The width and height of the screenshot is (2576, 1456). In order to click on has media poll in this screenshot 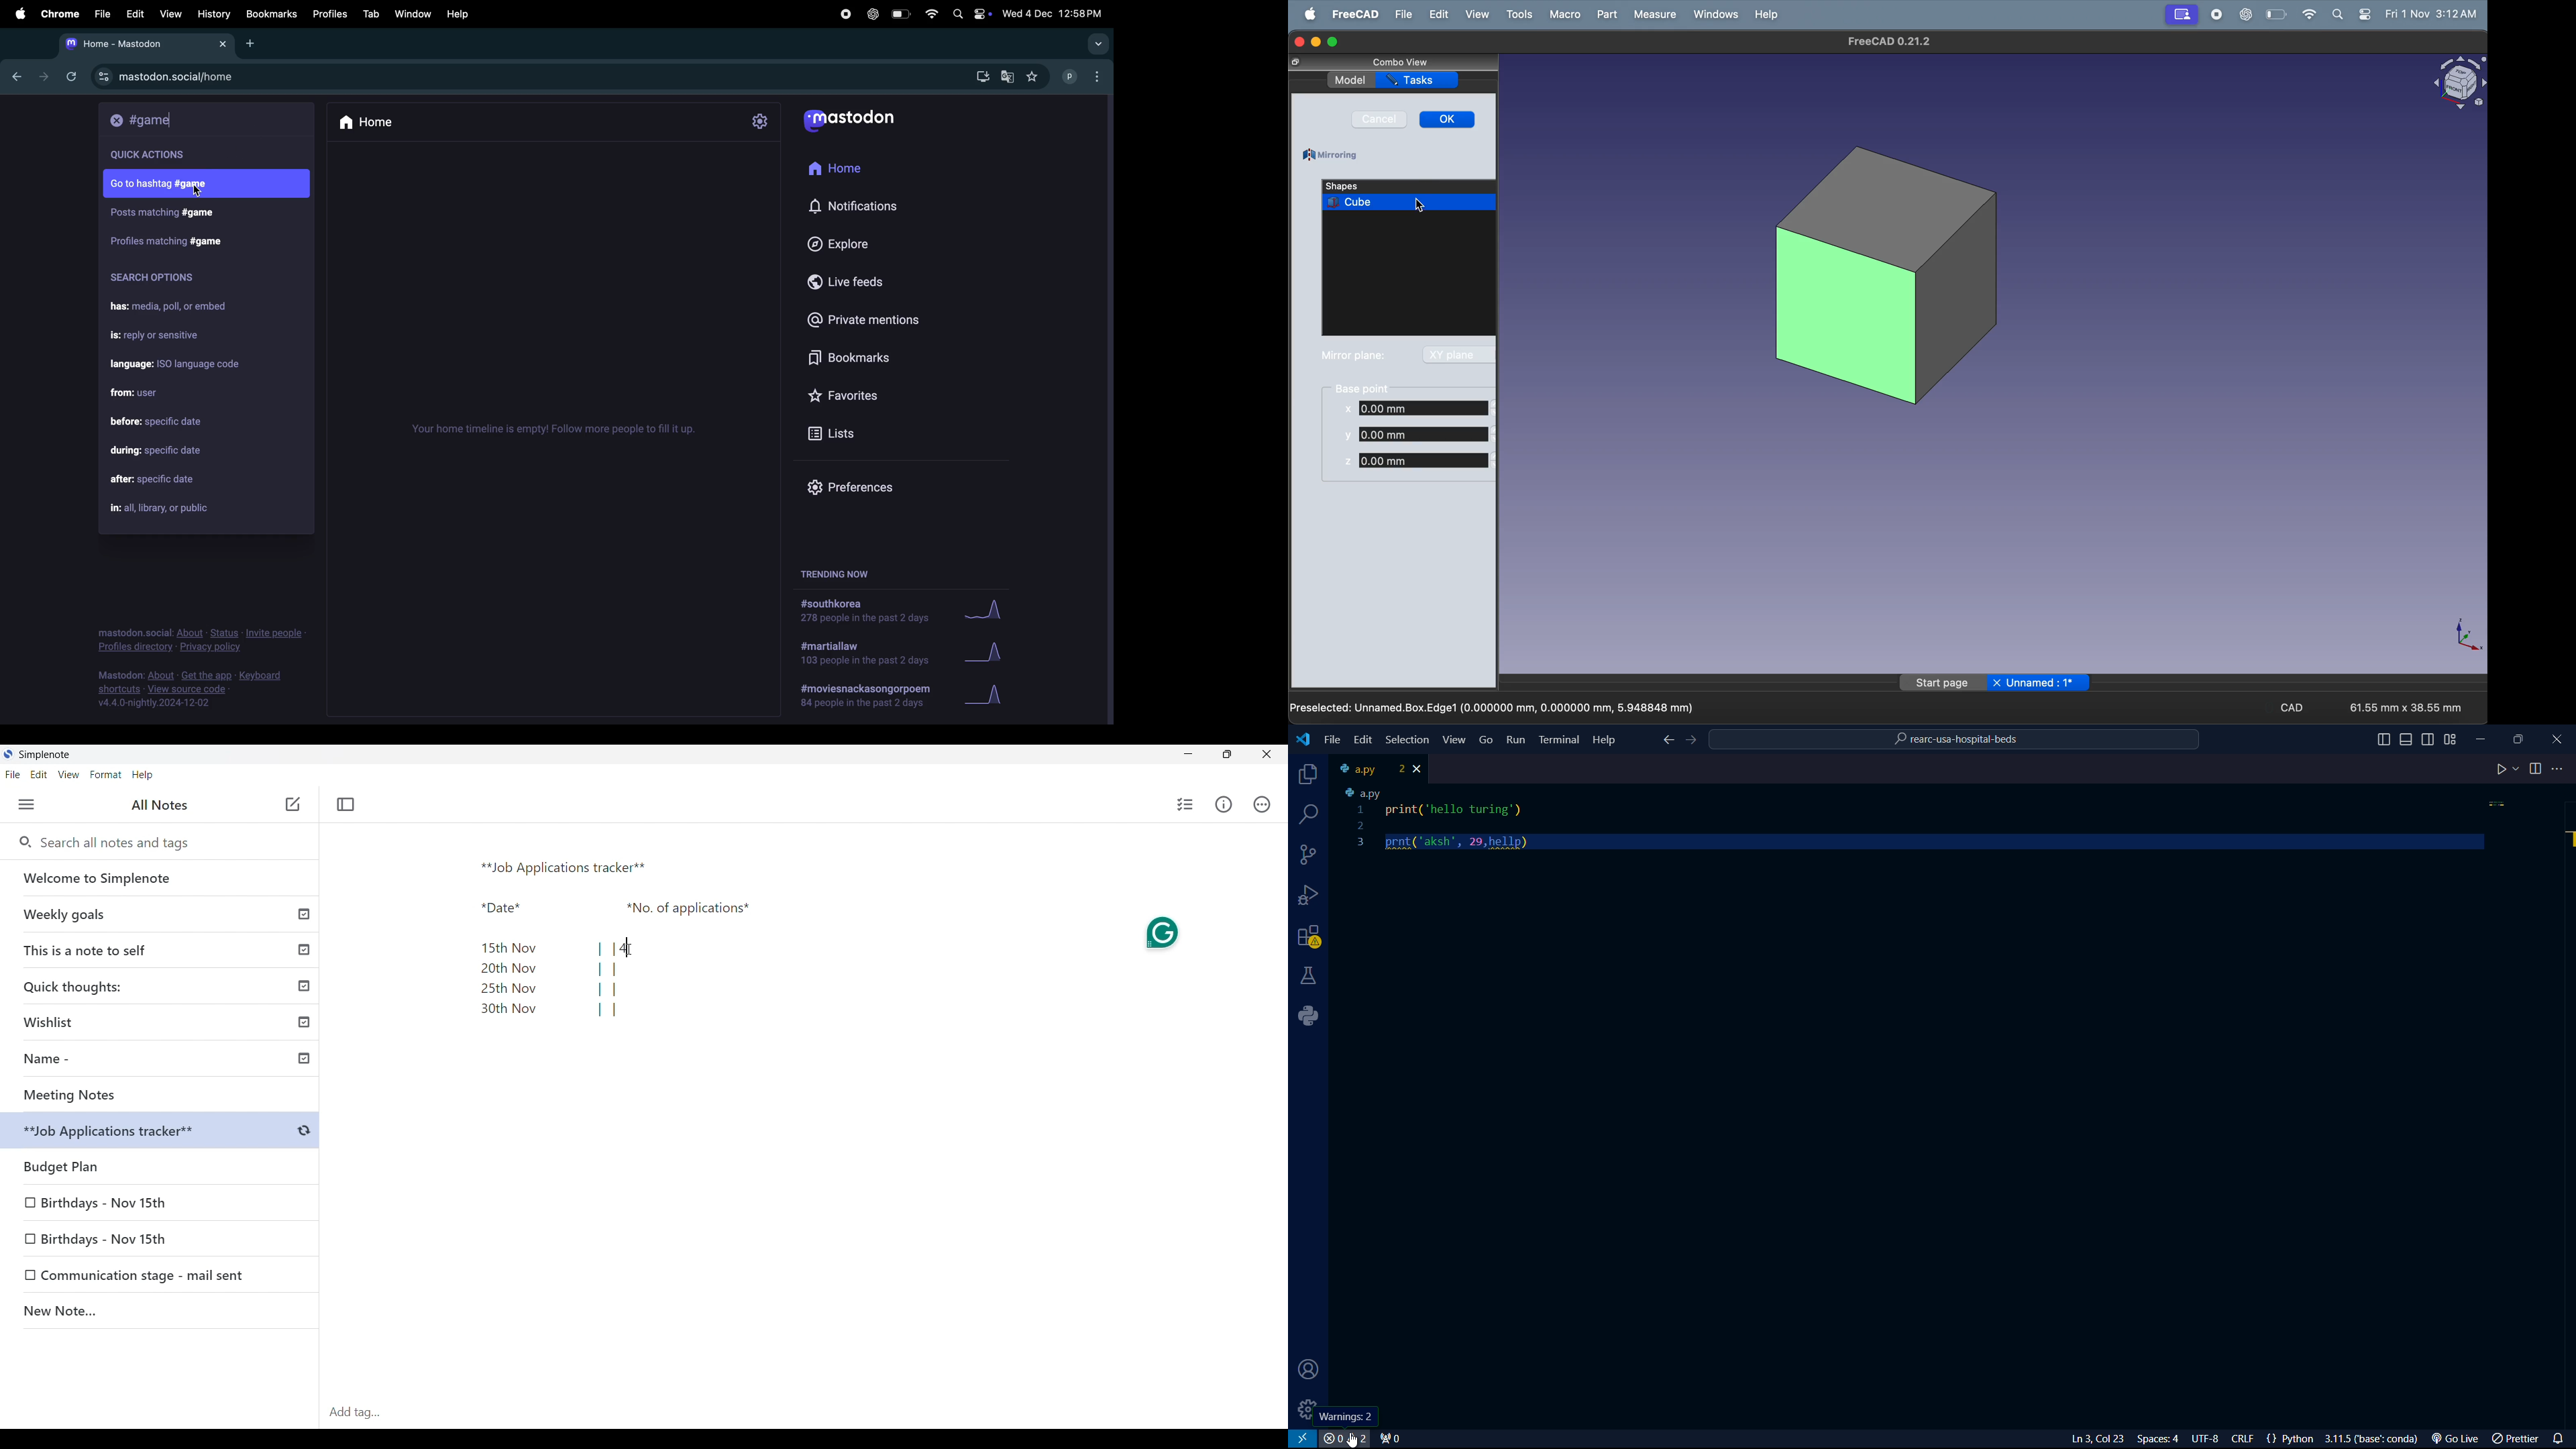, I will do `click(177, 308)`.